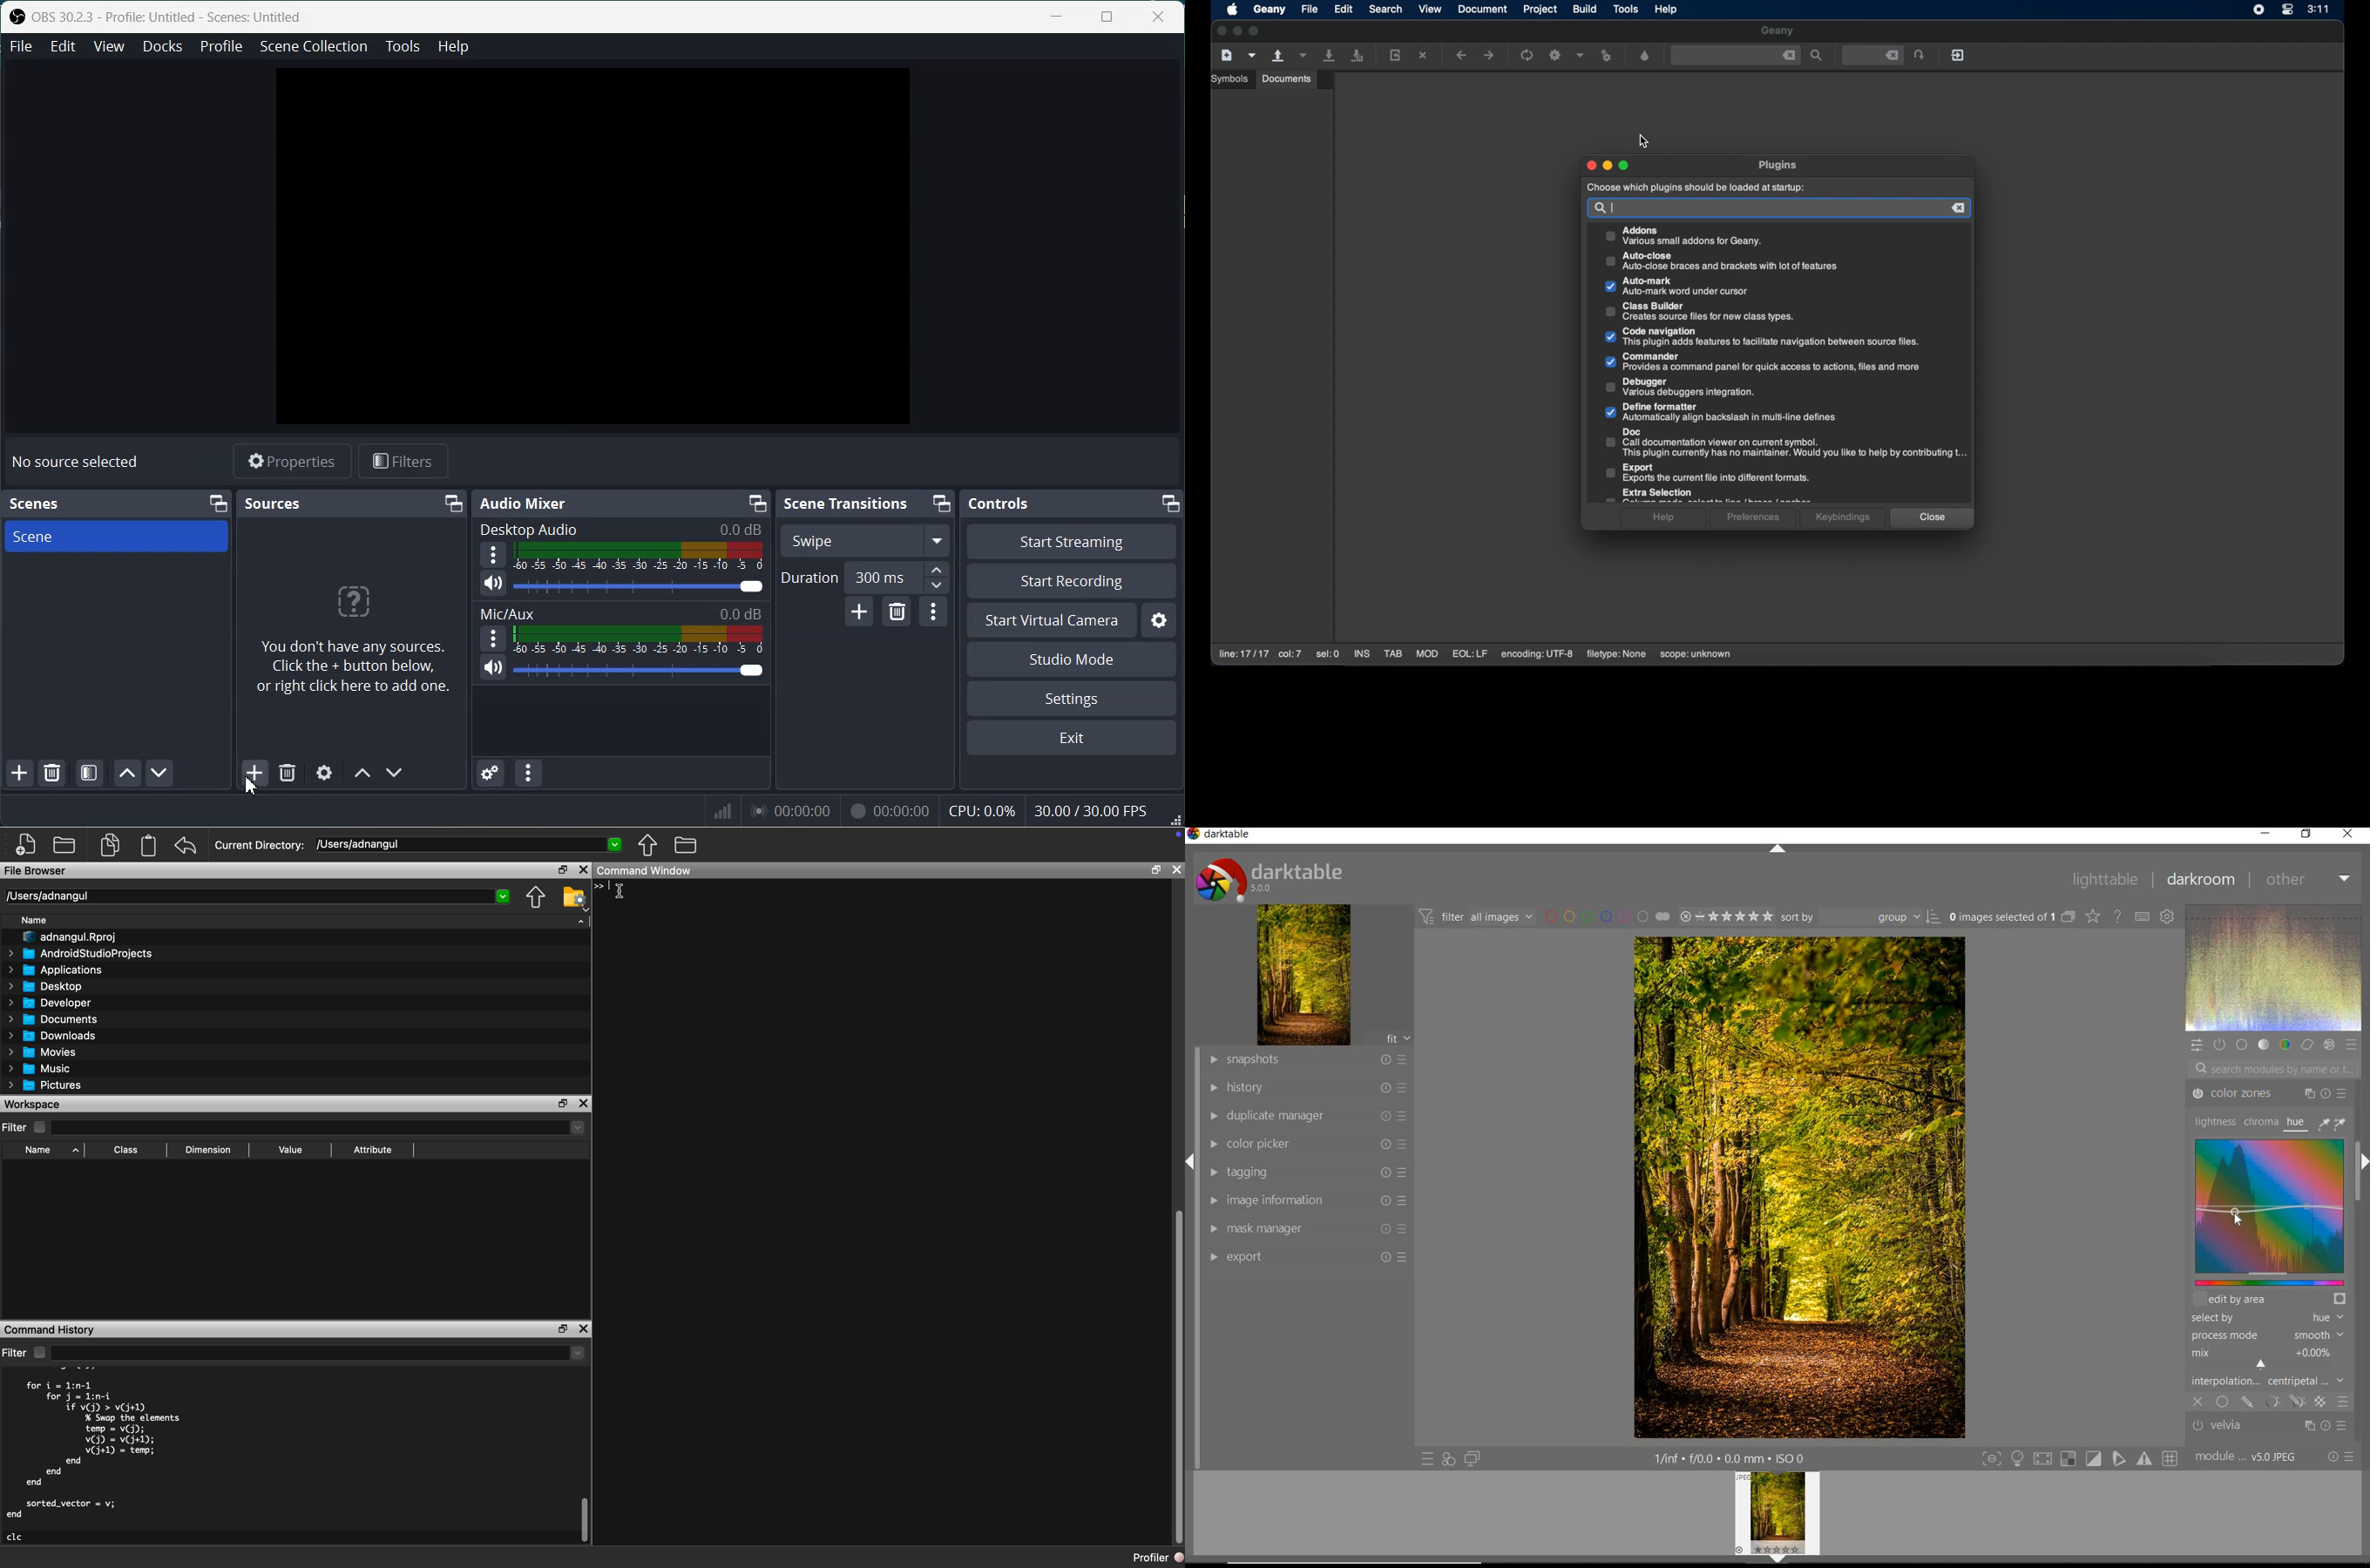  Describe the element at coordinates (849, 504) in the screenshot. I see `Scene Transitions` at that location.